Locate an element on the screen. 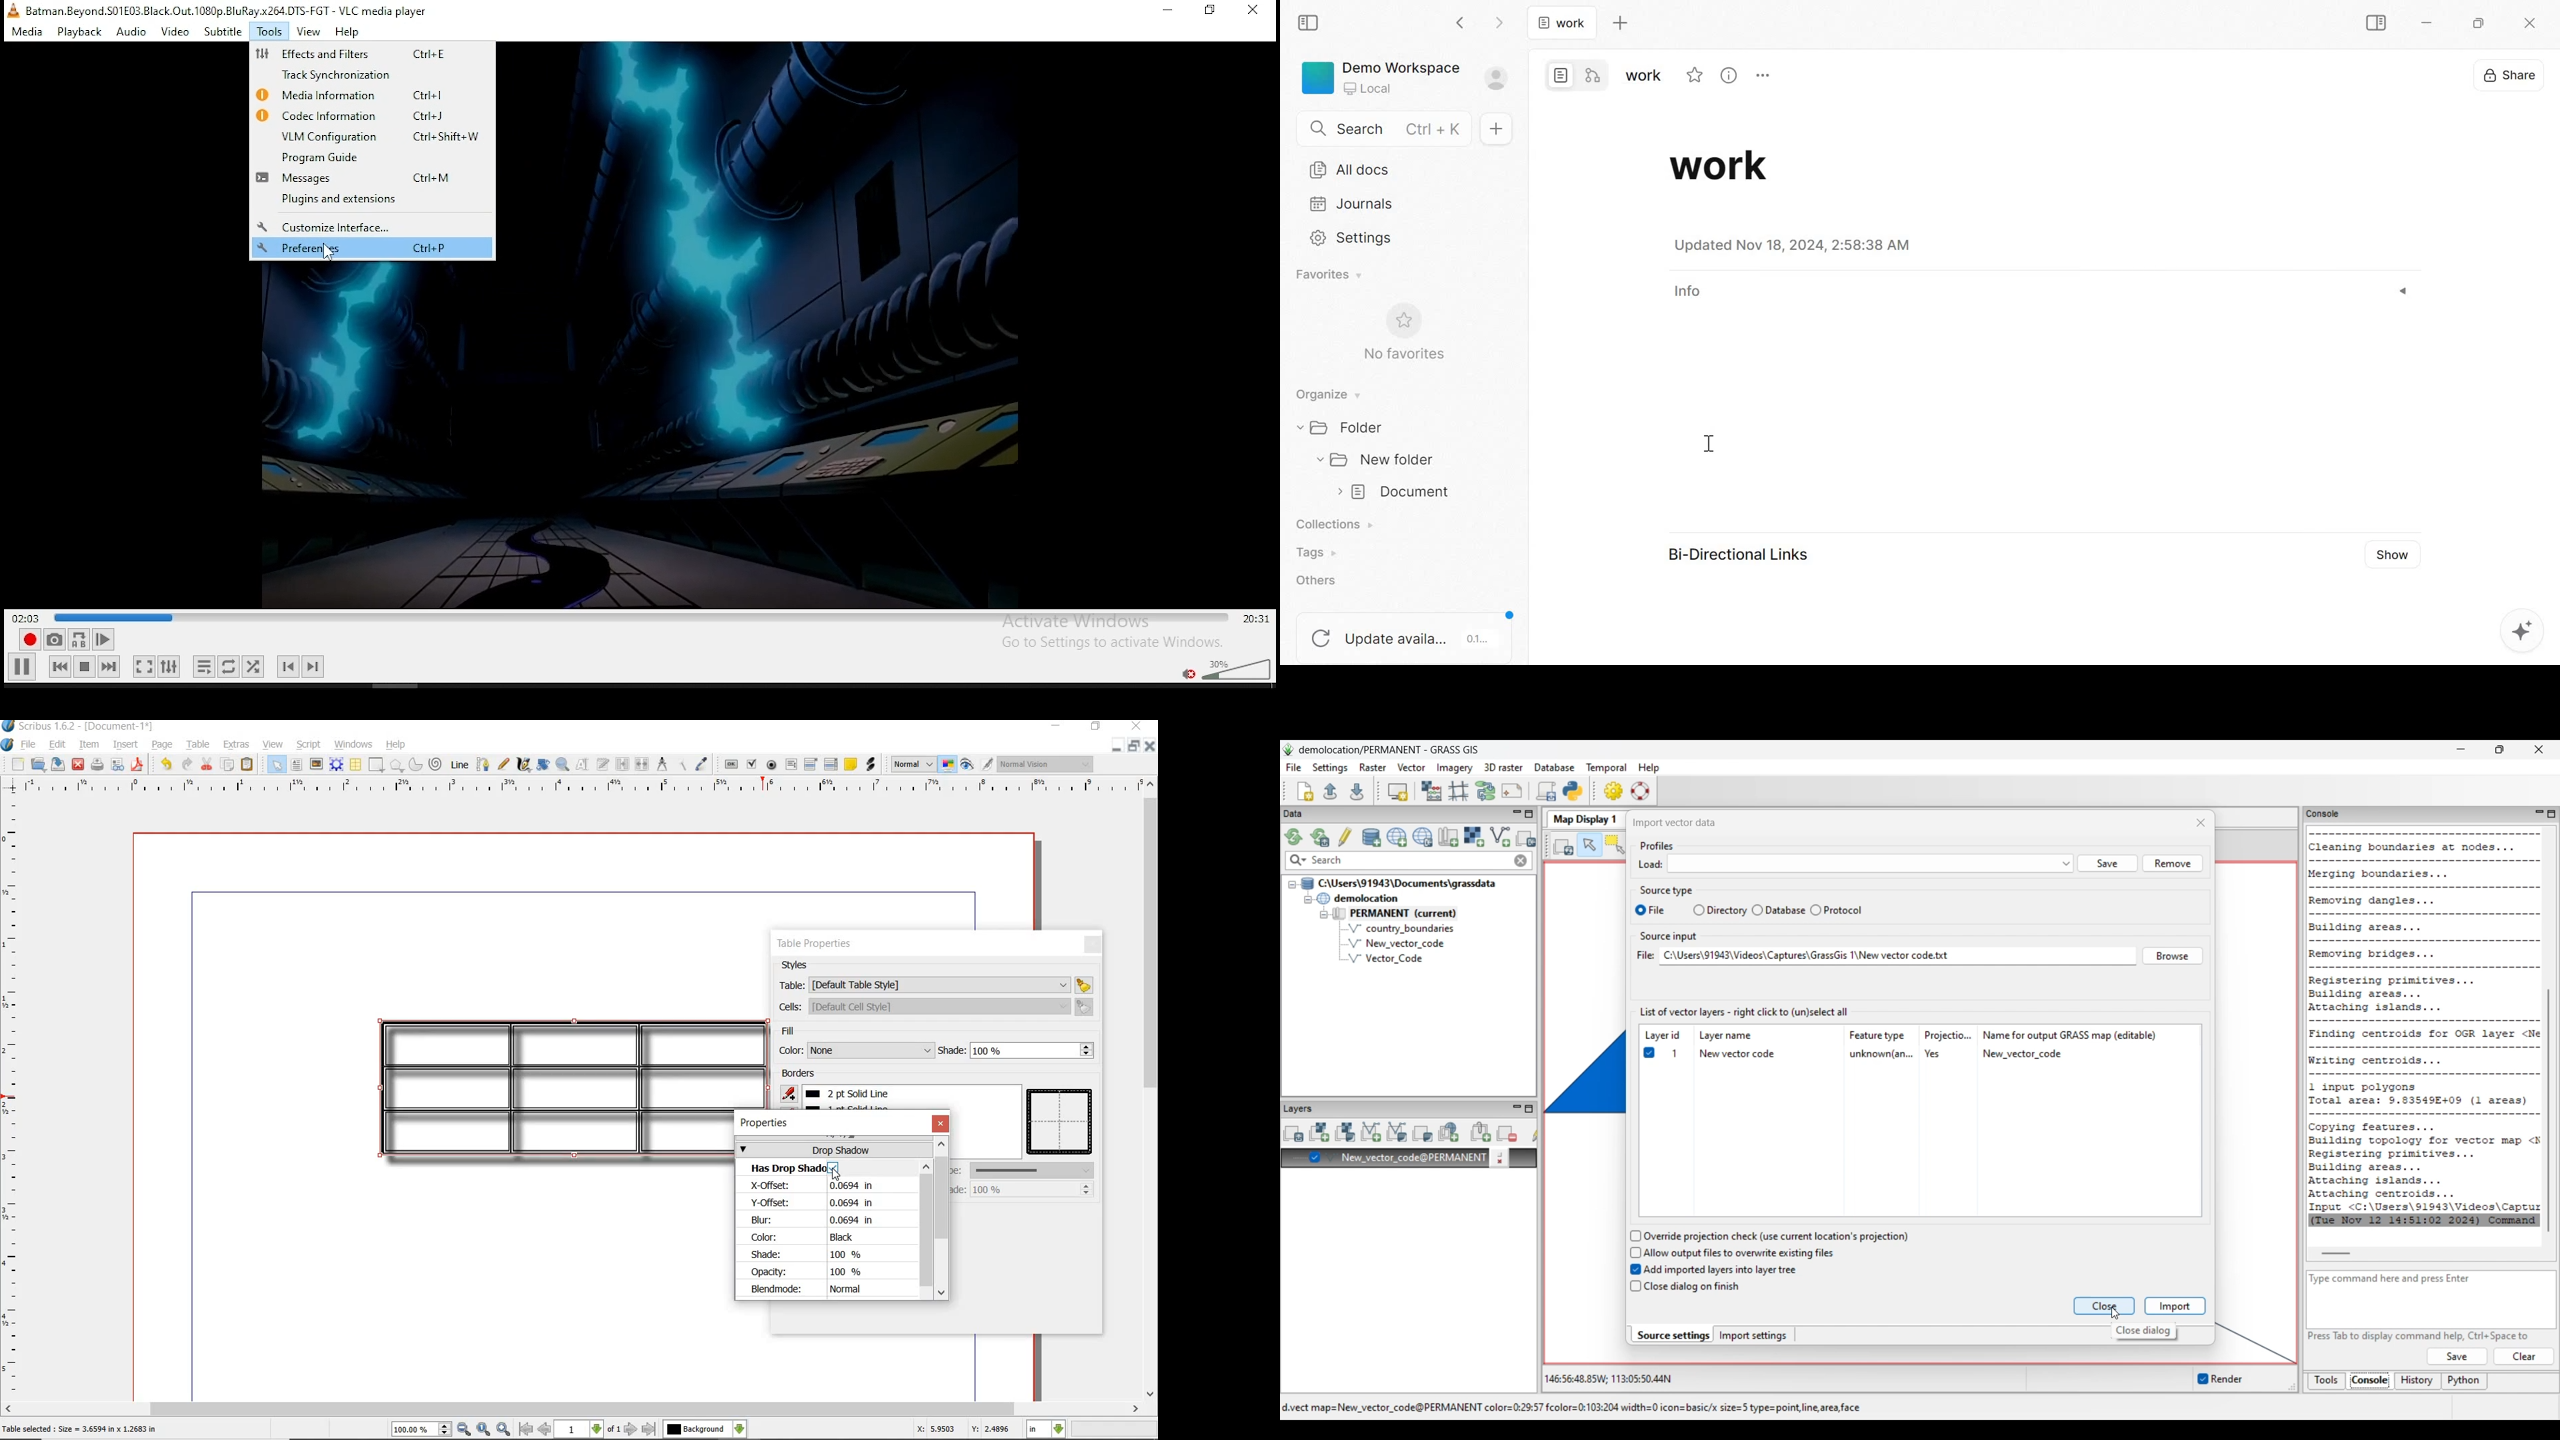 The width and height of the screenshot is (2576, 1456). ruler is located at coordinates (14, 1097).